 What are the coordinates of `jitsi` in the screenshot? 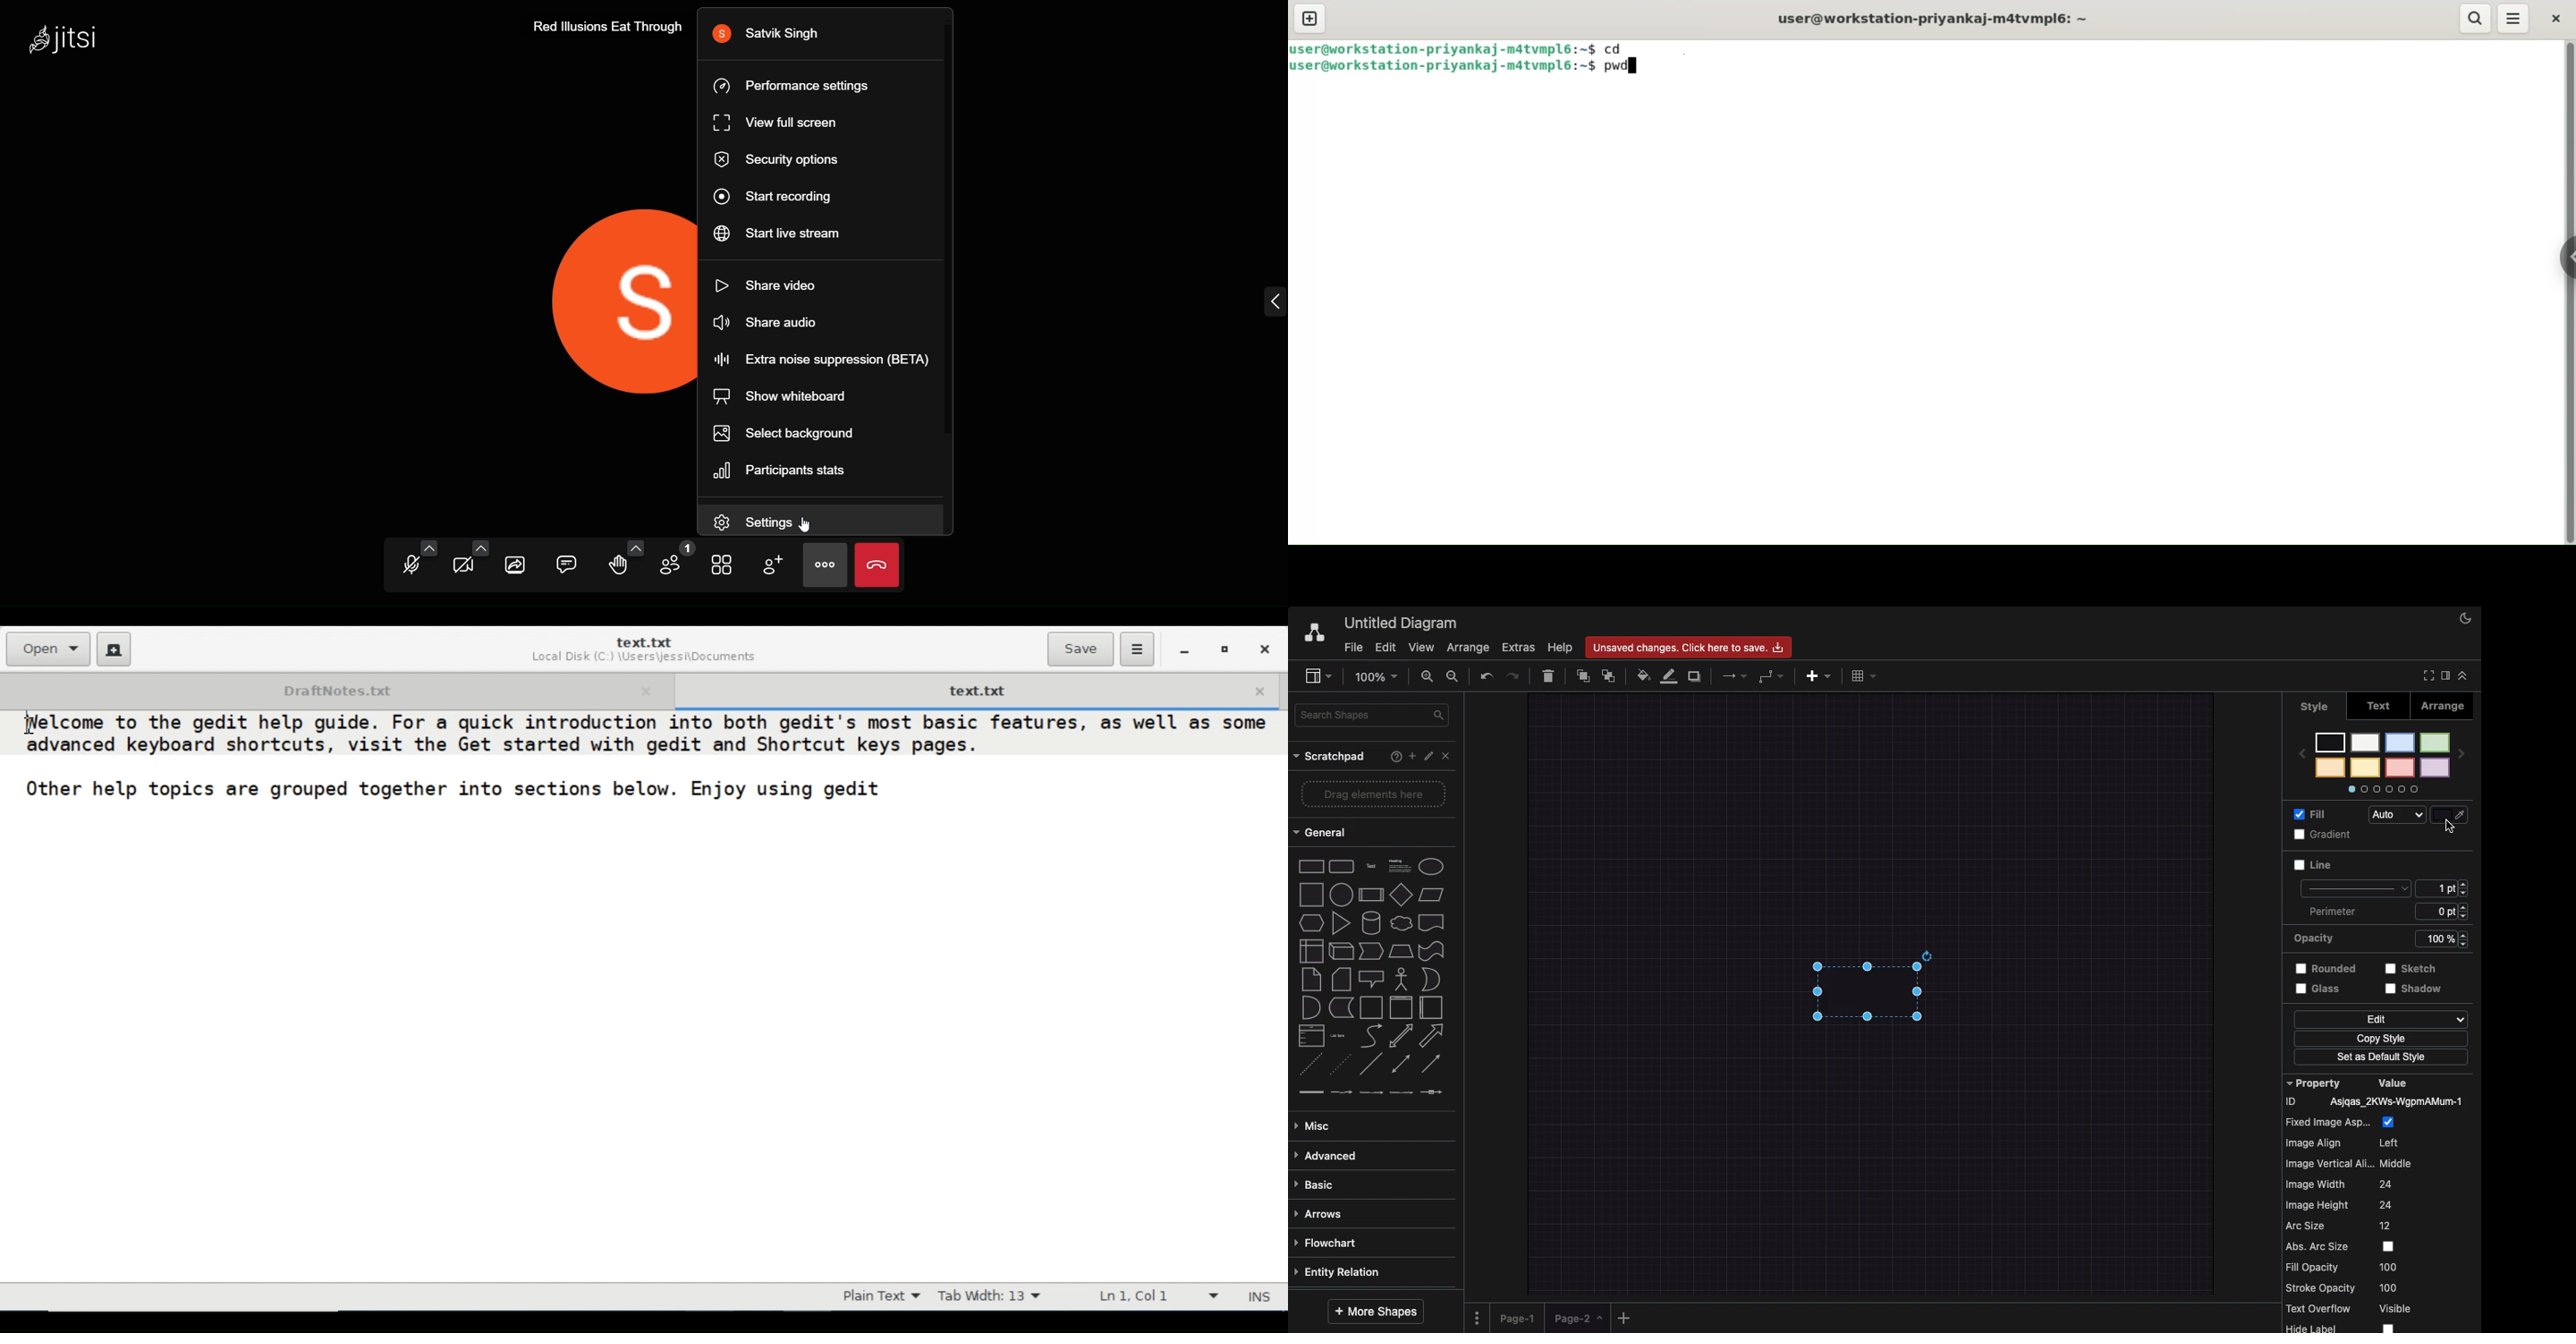 It's located at (68, 37).